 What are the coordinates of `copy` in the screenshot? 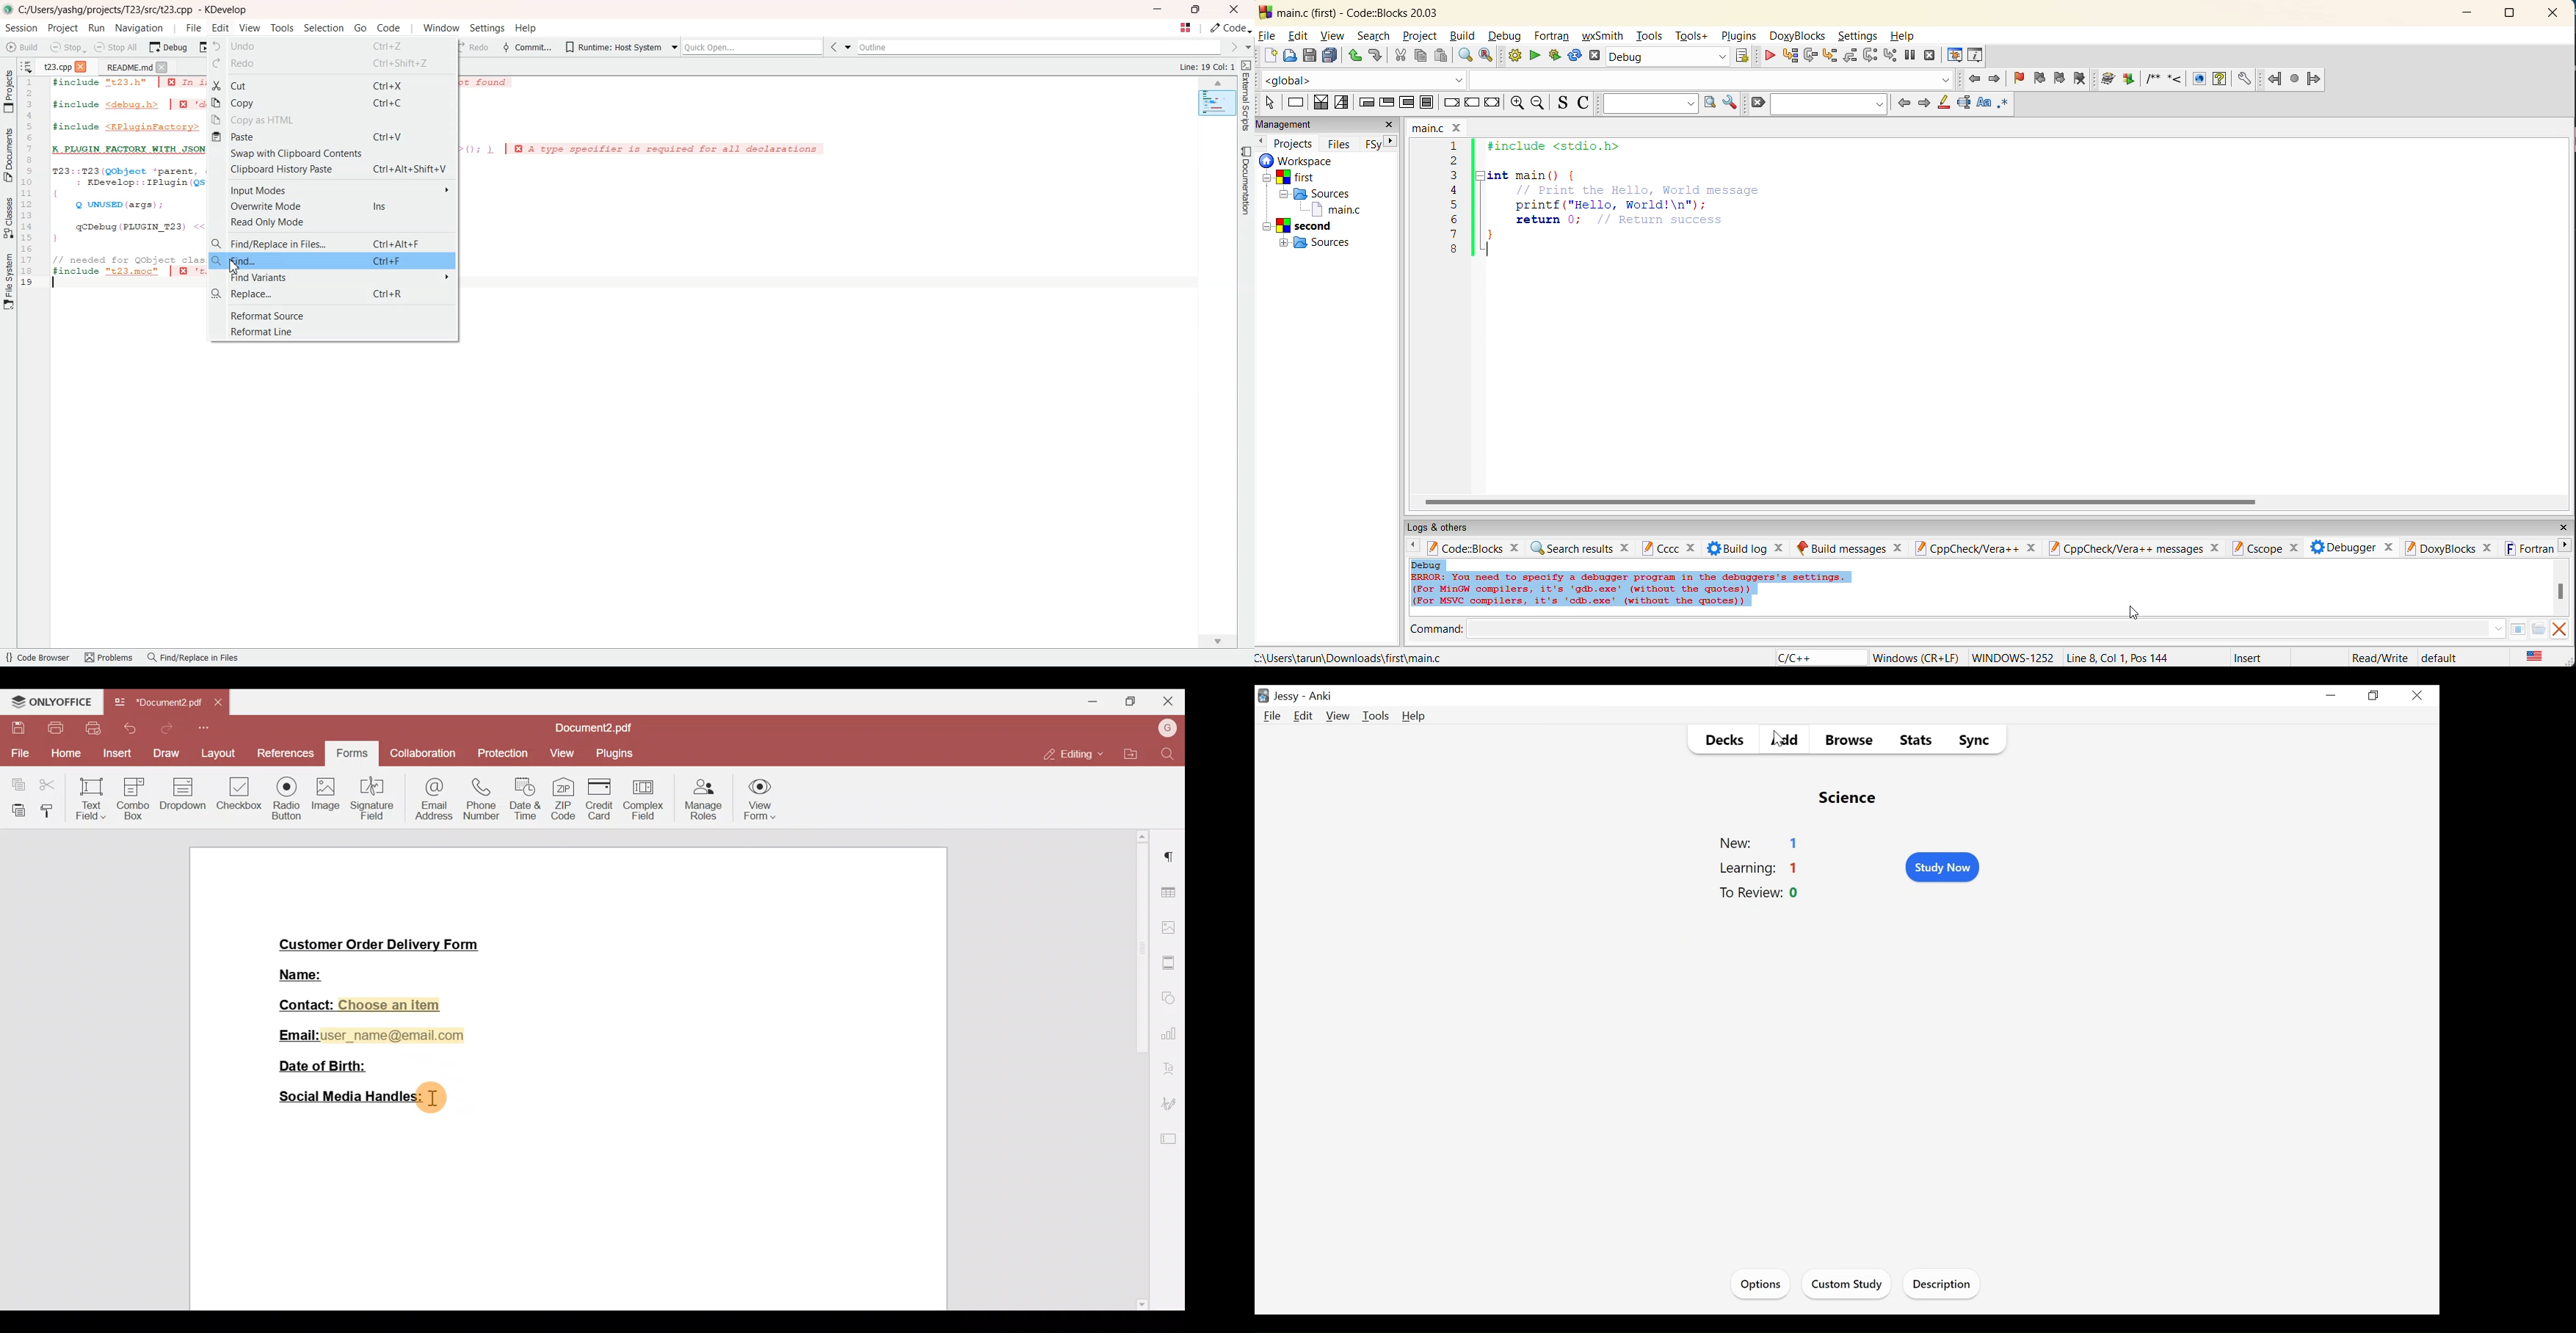 It's located at (1422, 57).